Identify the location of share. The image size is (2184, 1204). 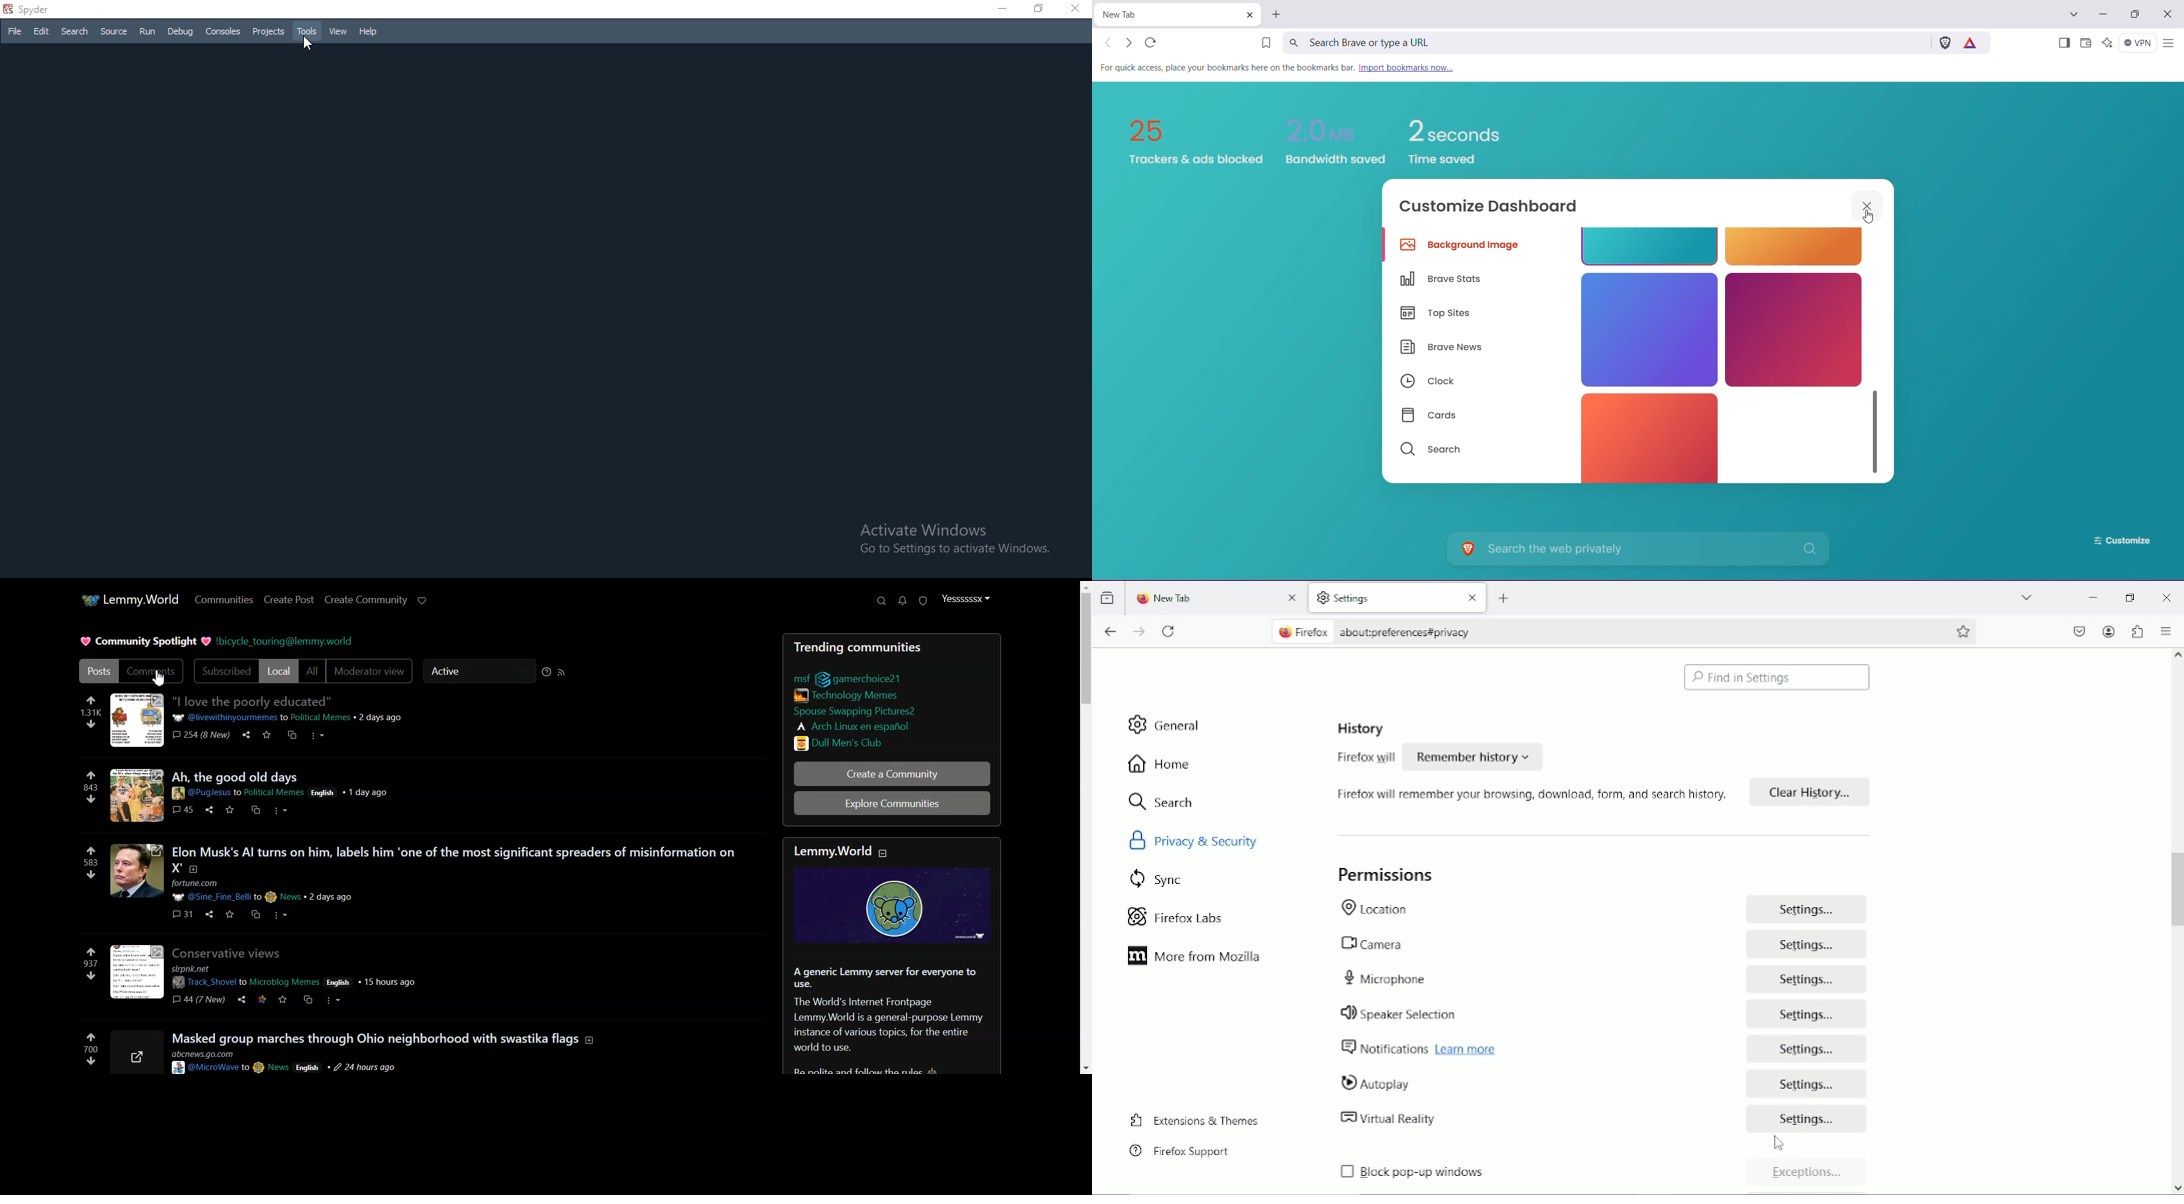
(208, 913).